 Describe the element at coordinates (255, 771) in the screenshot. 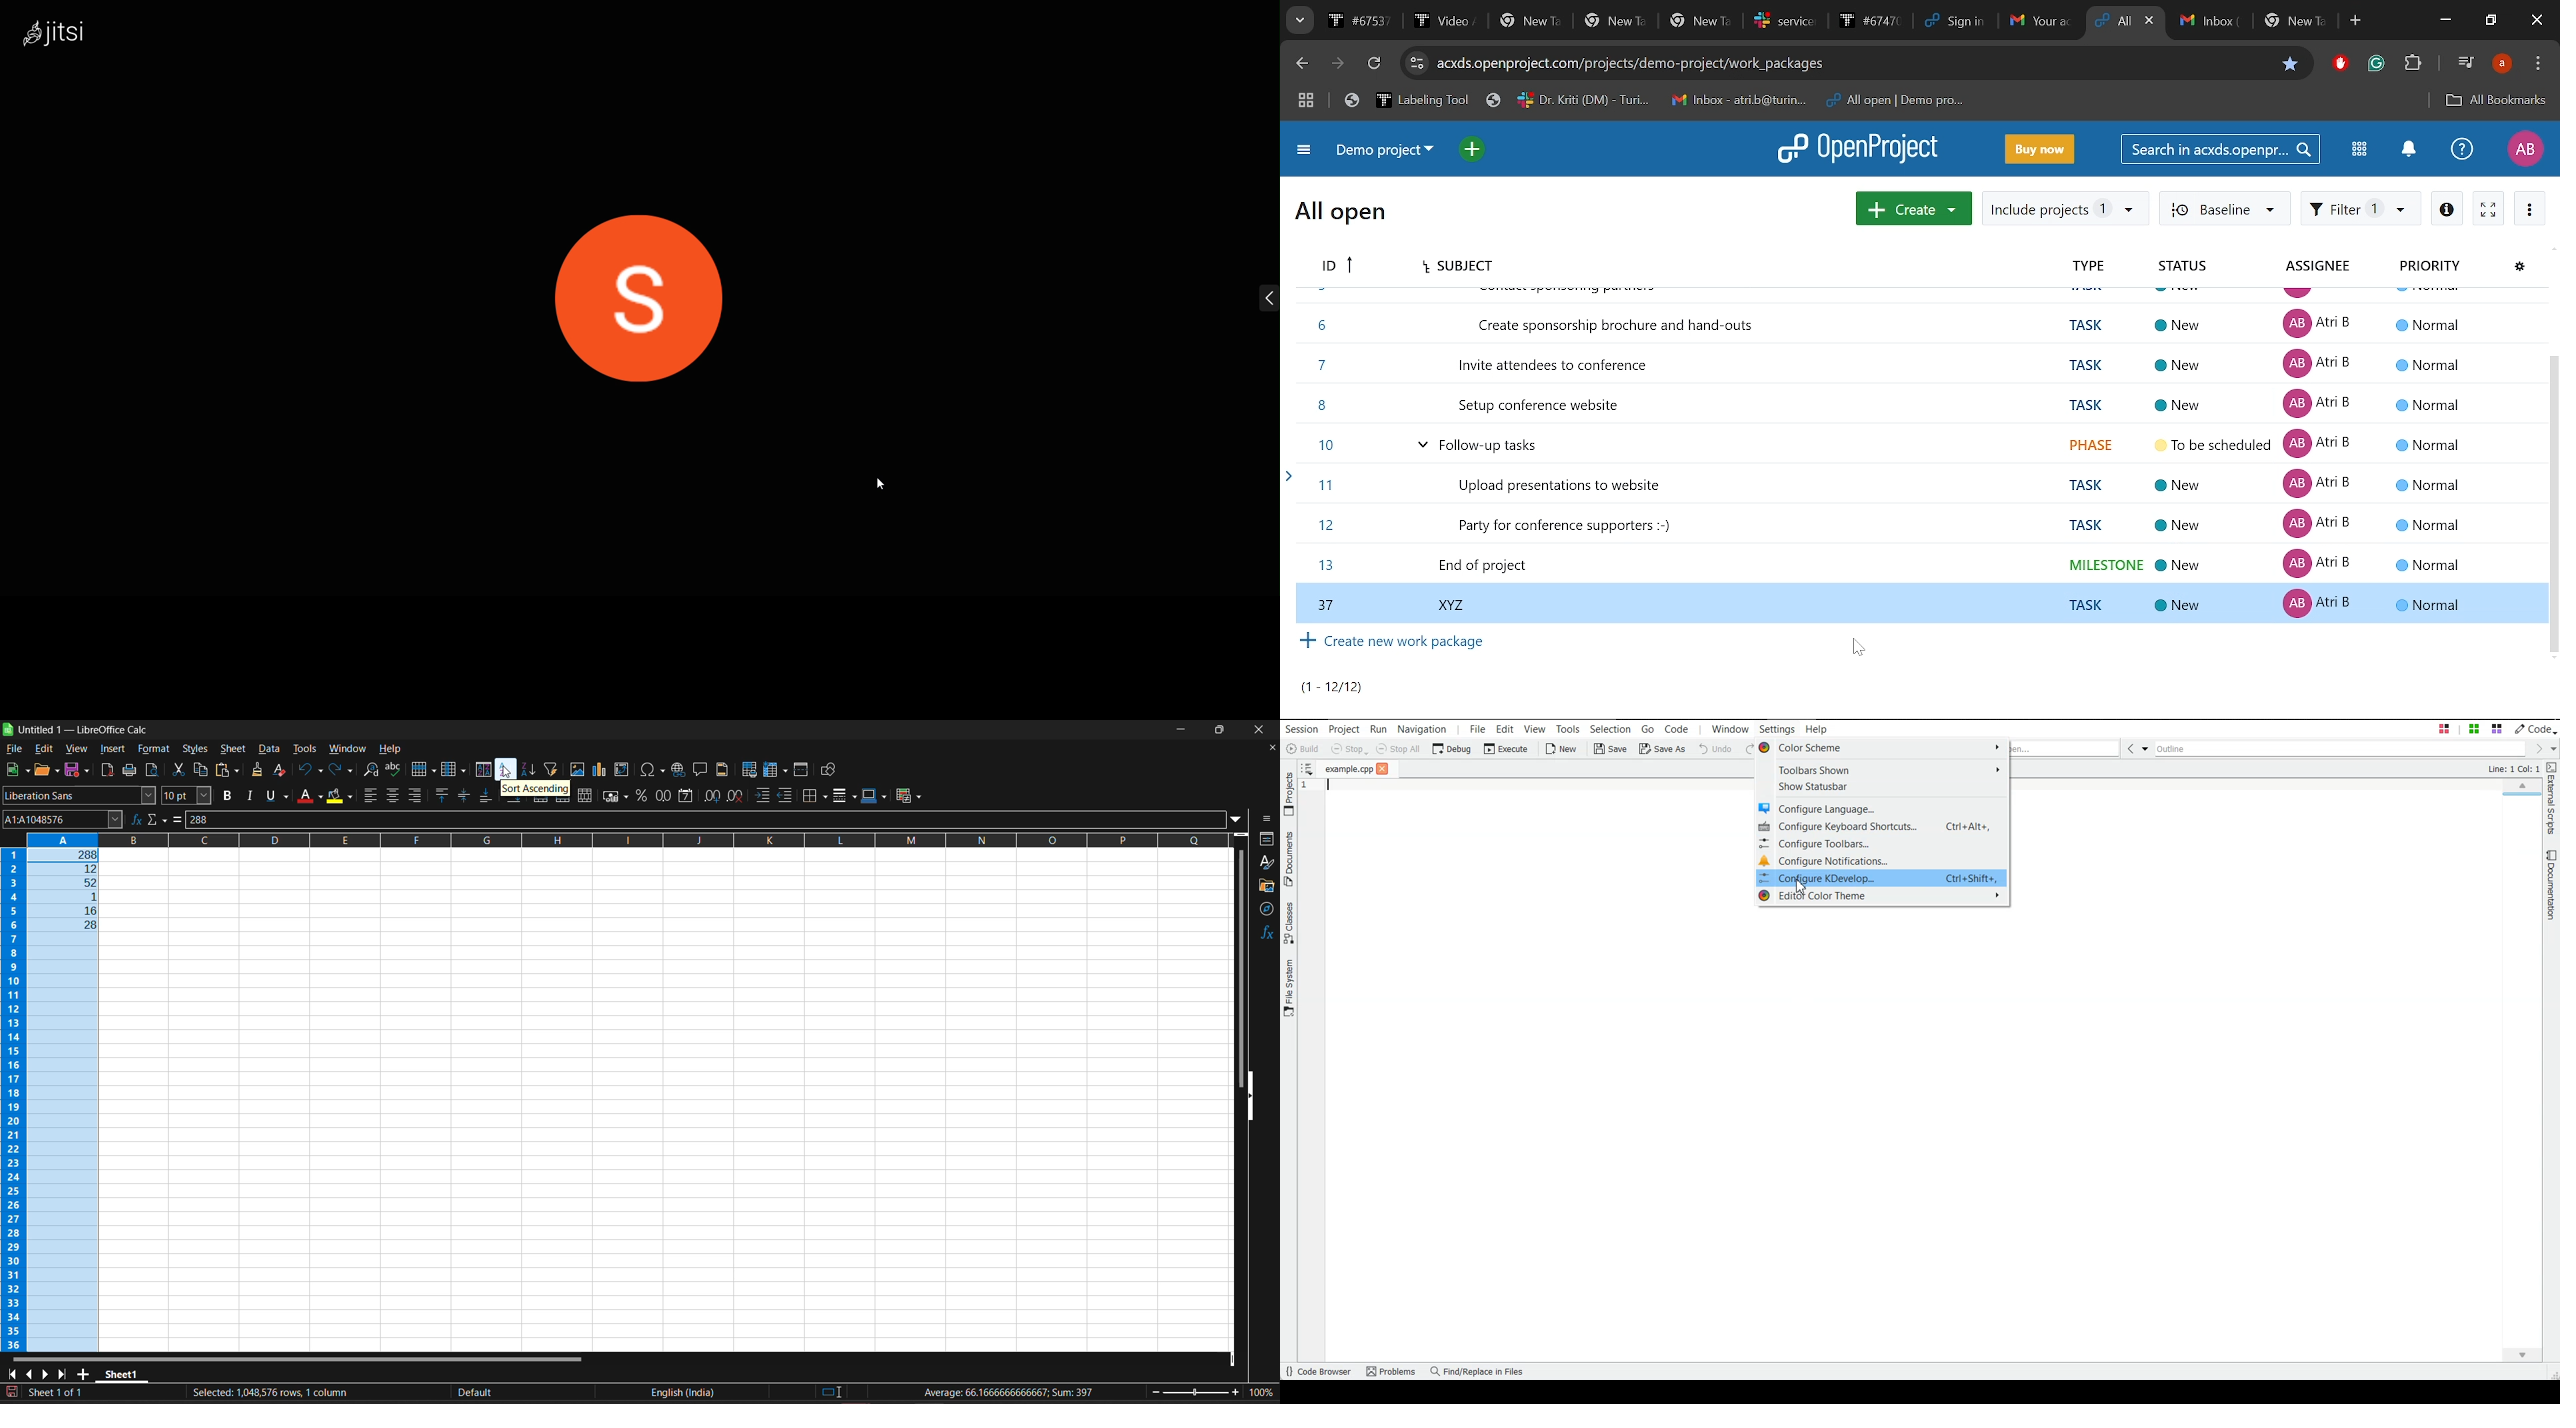

I see `clone formatting` at that location.